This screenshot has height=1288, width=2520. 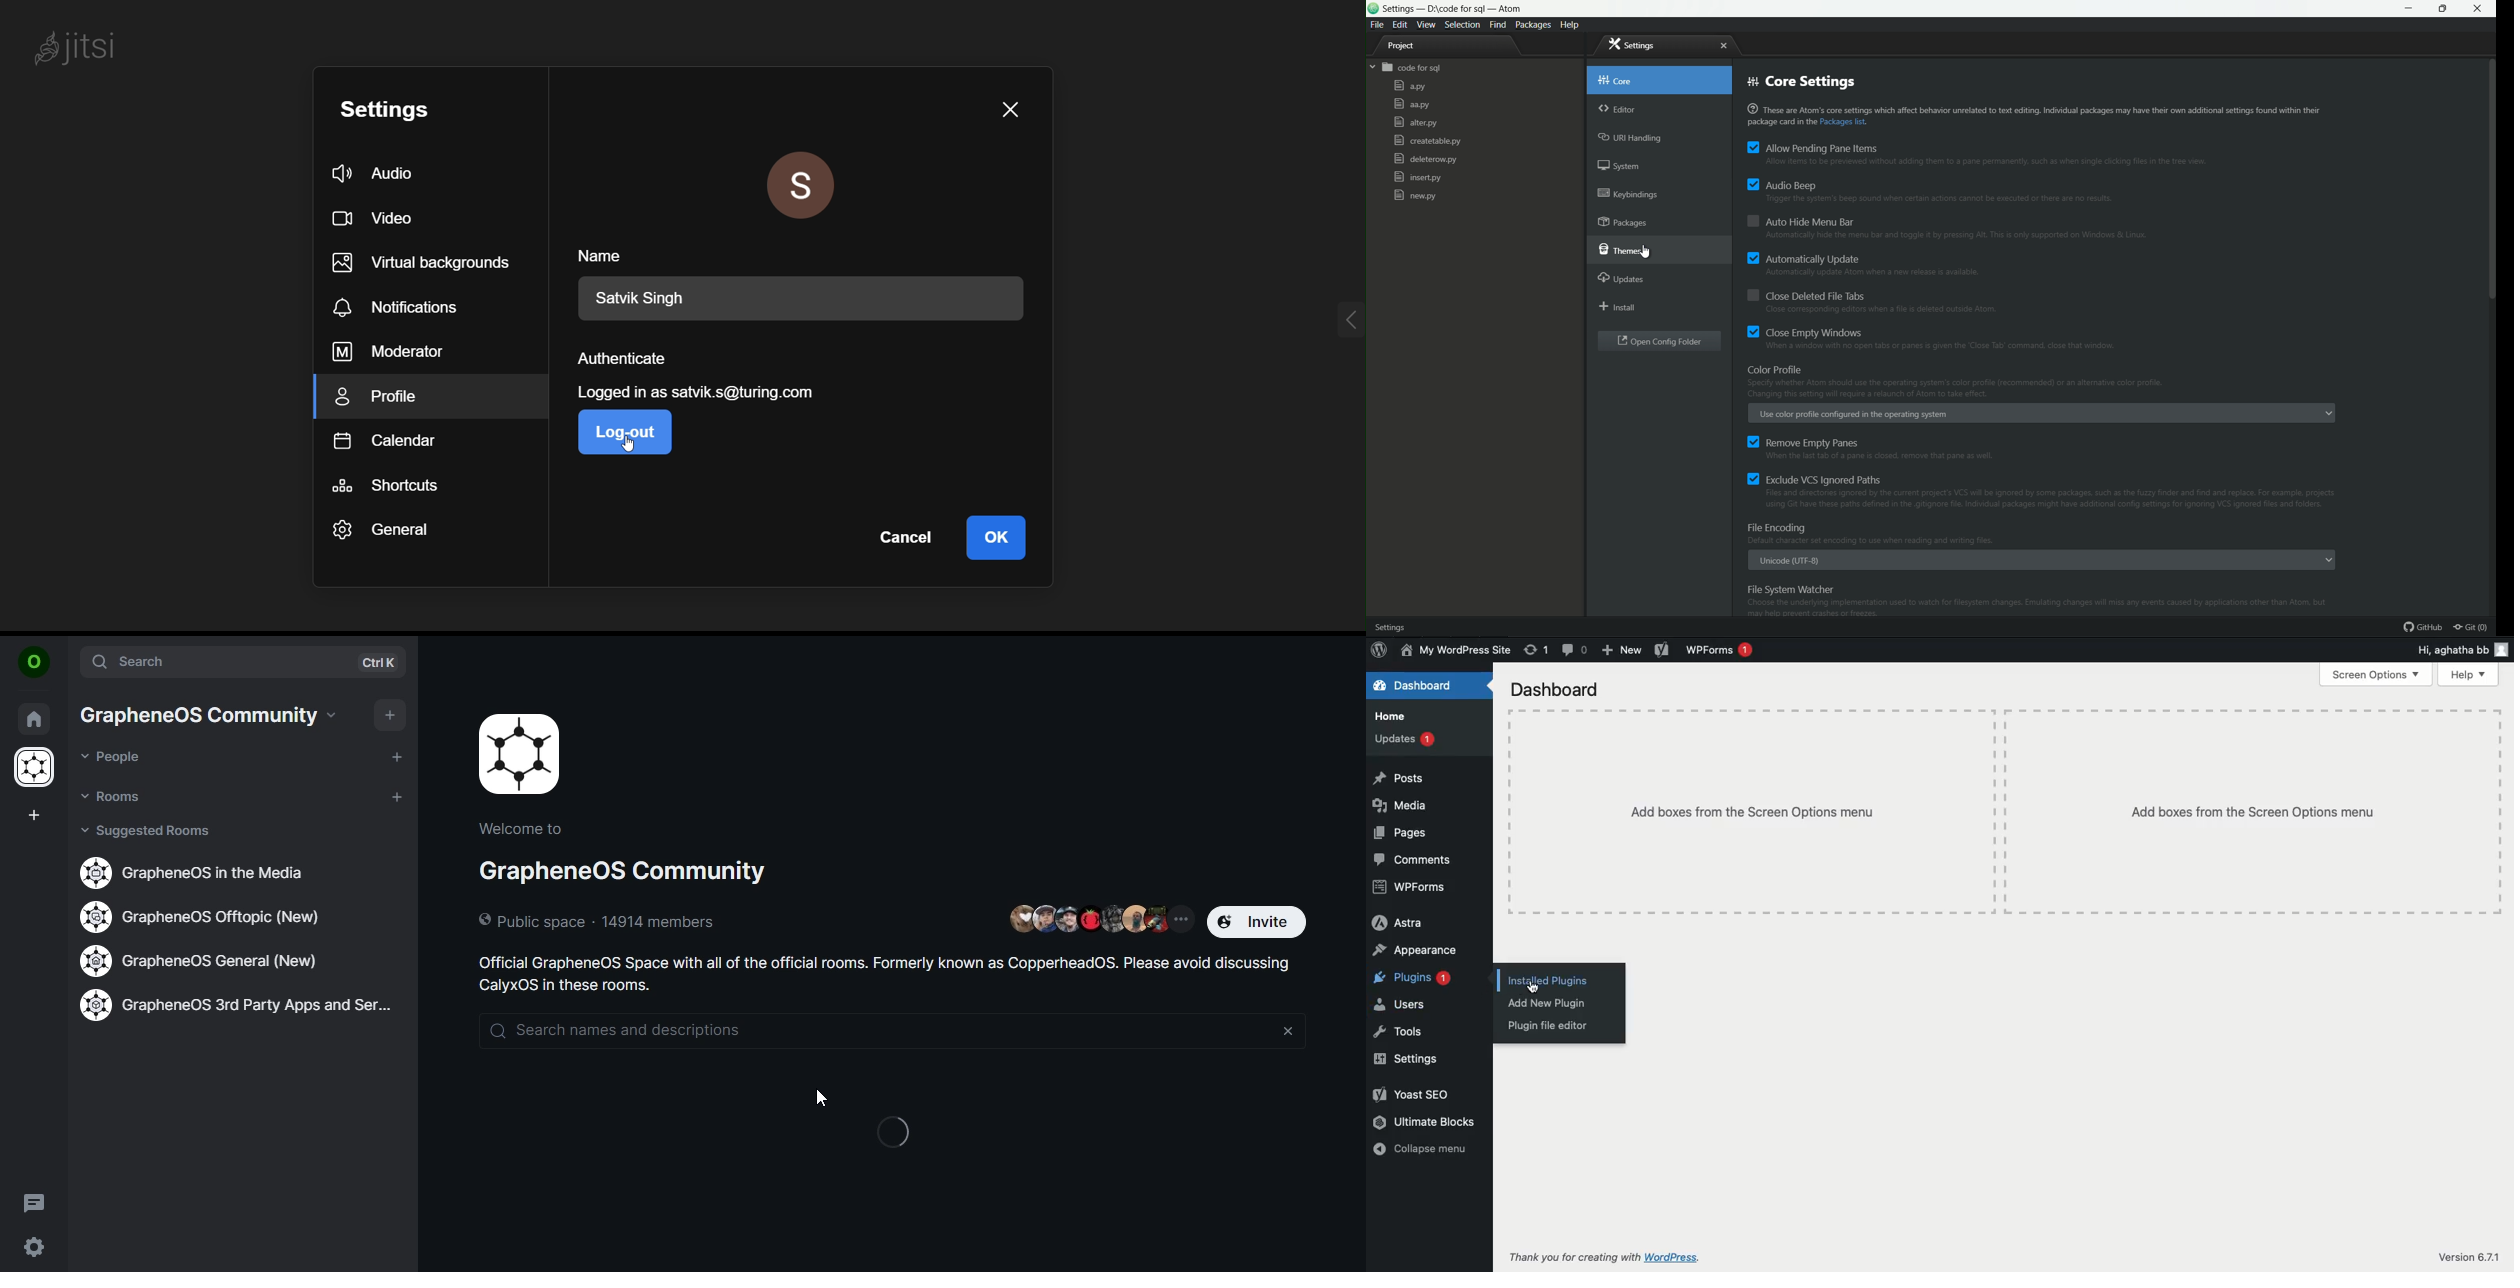 I want to click on close app, so click(x=2482, y=9).